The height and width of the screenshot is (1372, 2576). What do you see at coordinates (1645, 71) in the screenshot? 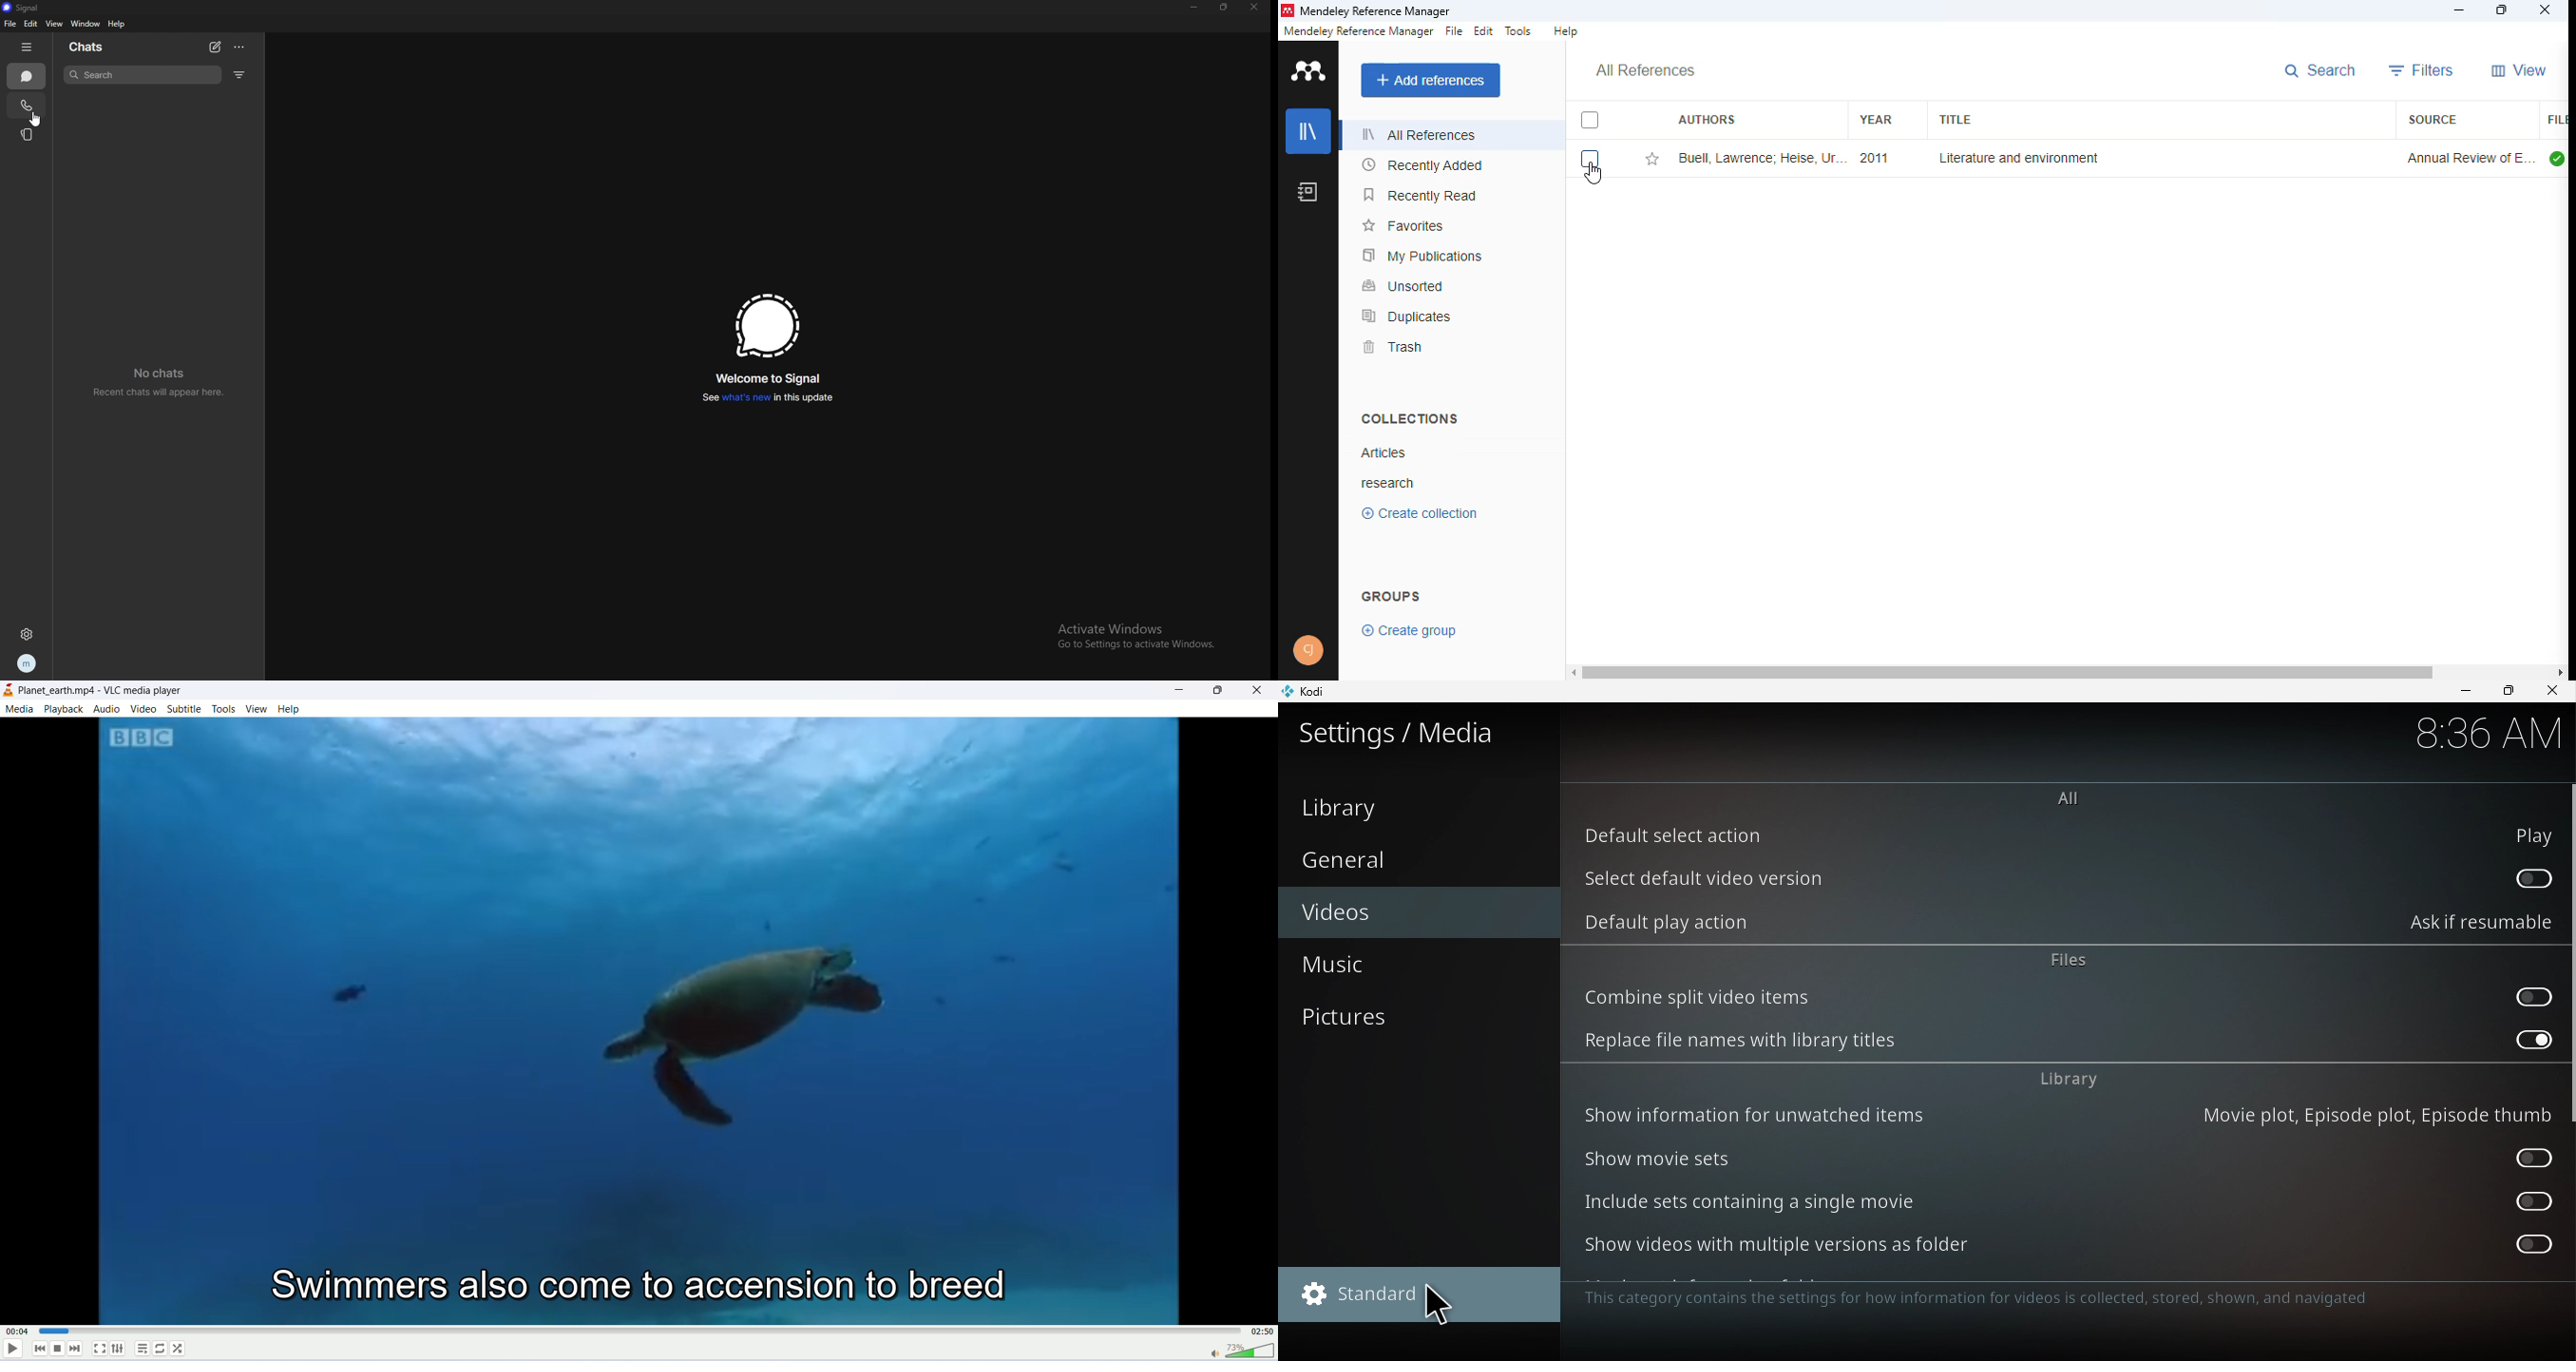
I see `all references` at bounding box center [1645, 71].